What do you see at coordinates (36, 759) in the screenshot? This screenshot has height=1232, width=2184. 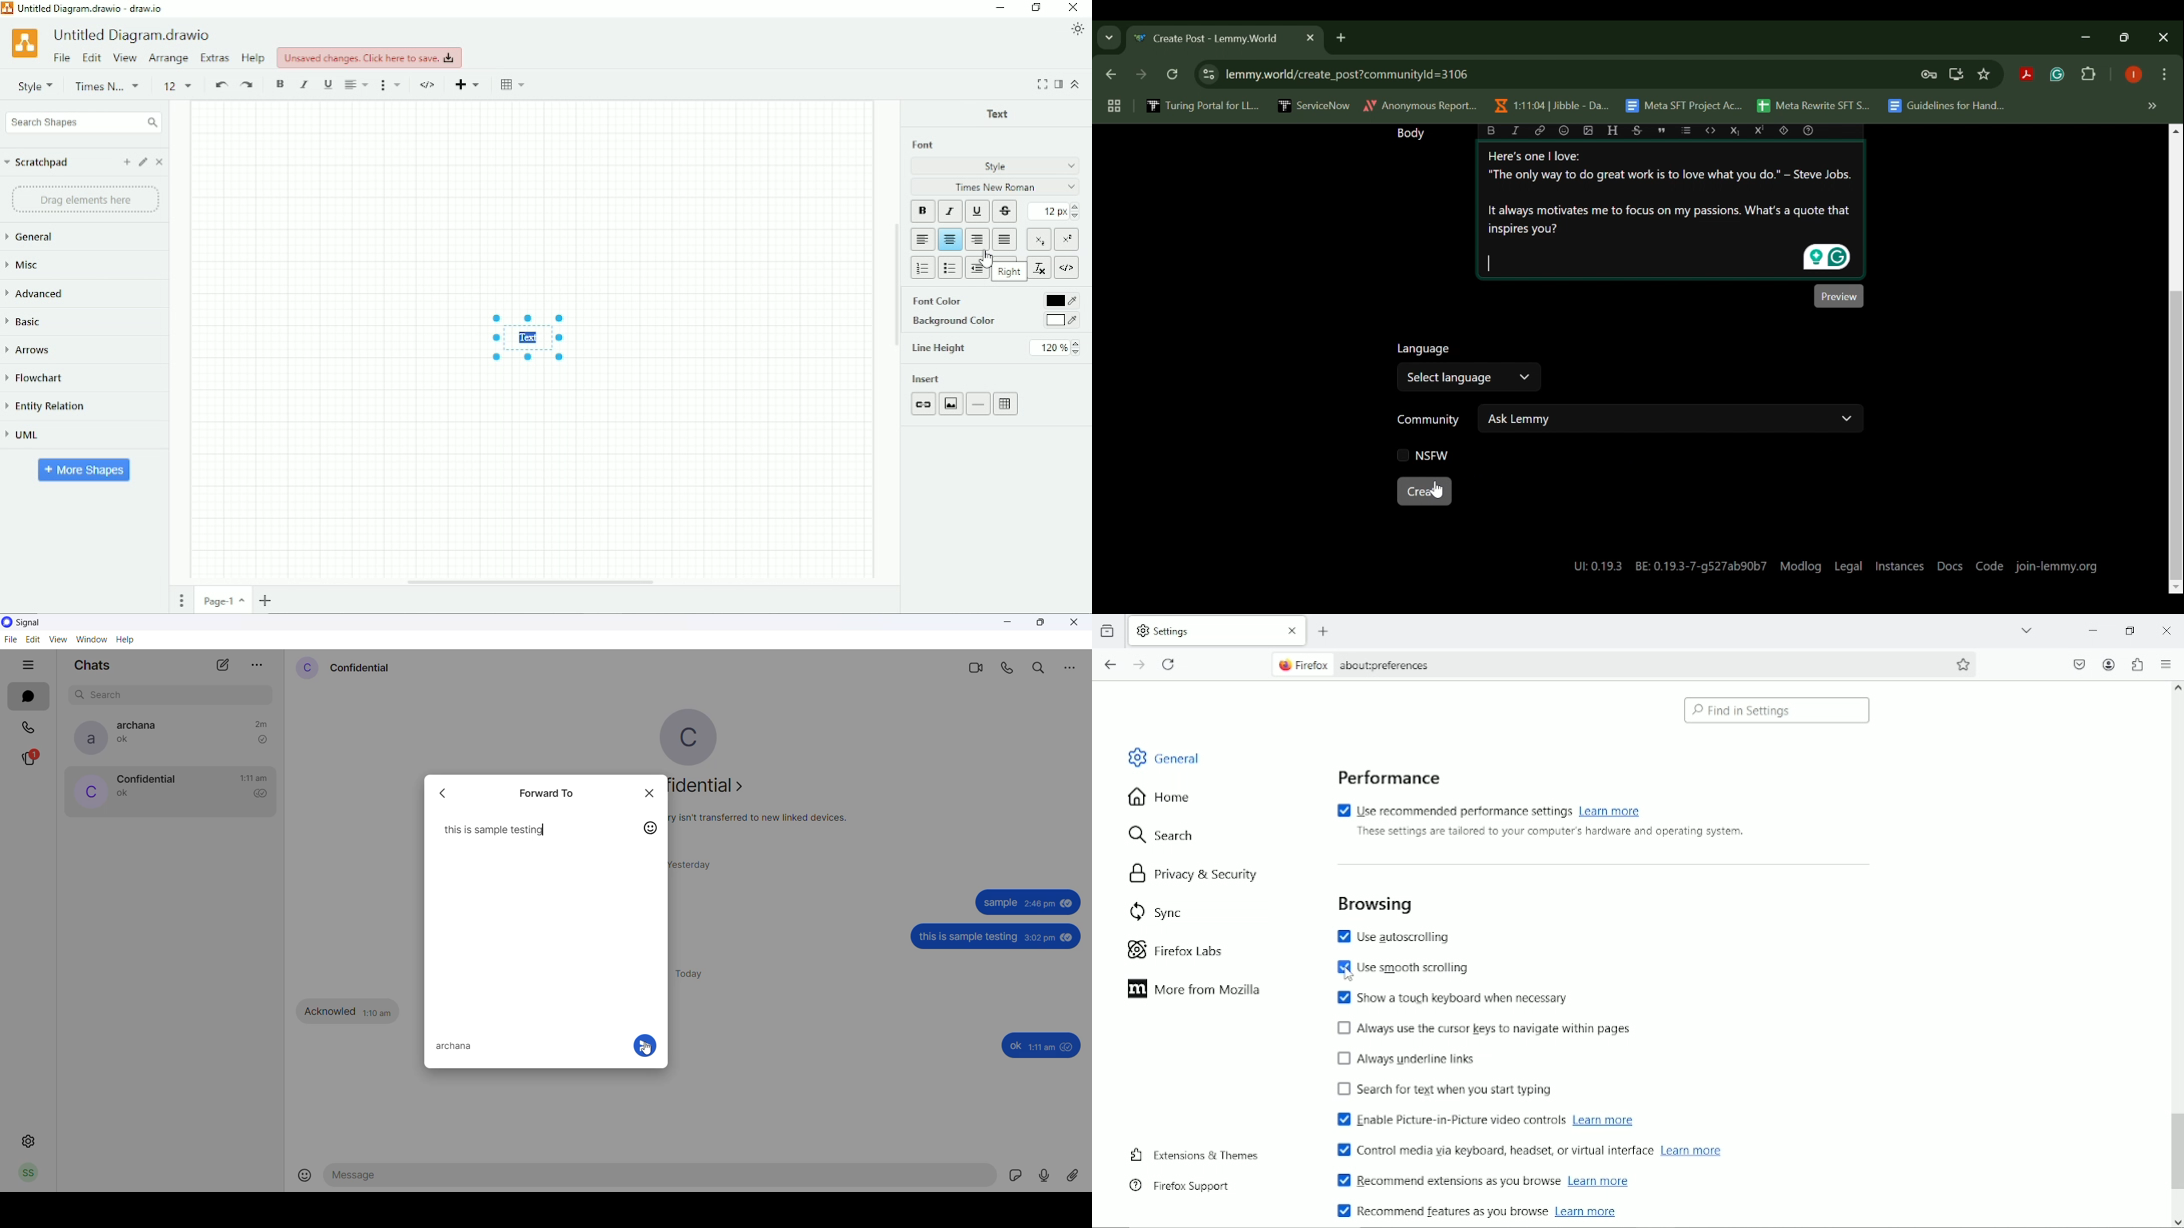 I see `stories` at bounding box center [36, 759].